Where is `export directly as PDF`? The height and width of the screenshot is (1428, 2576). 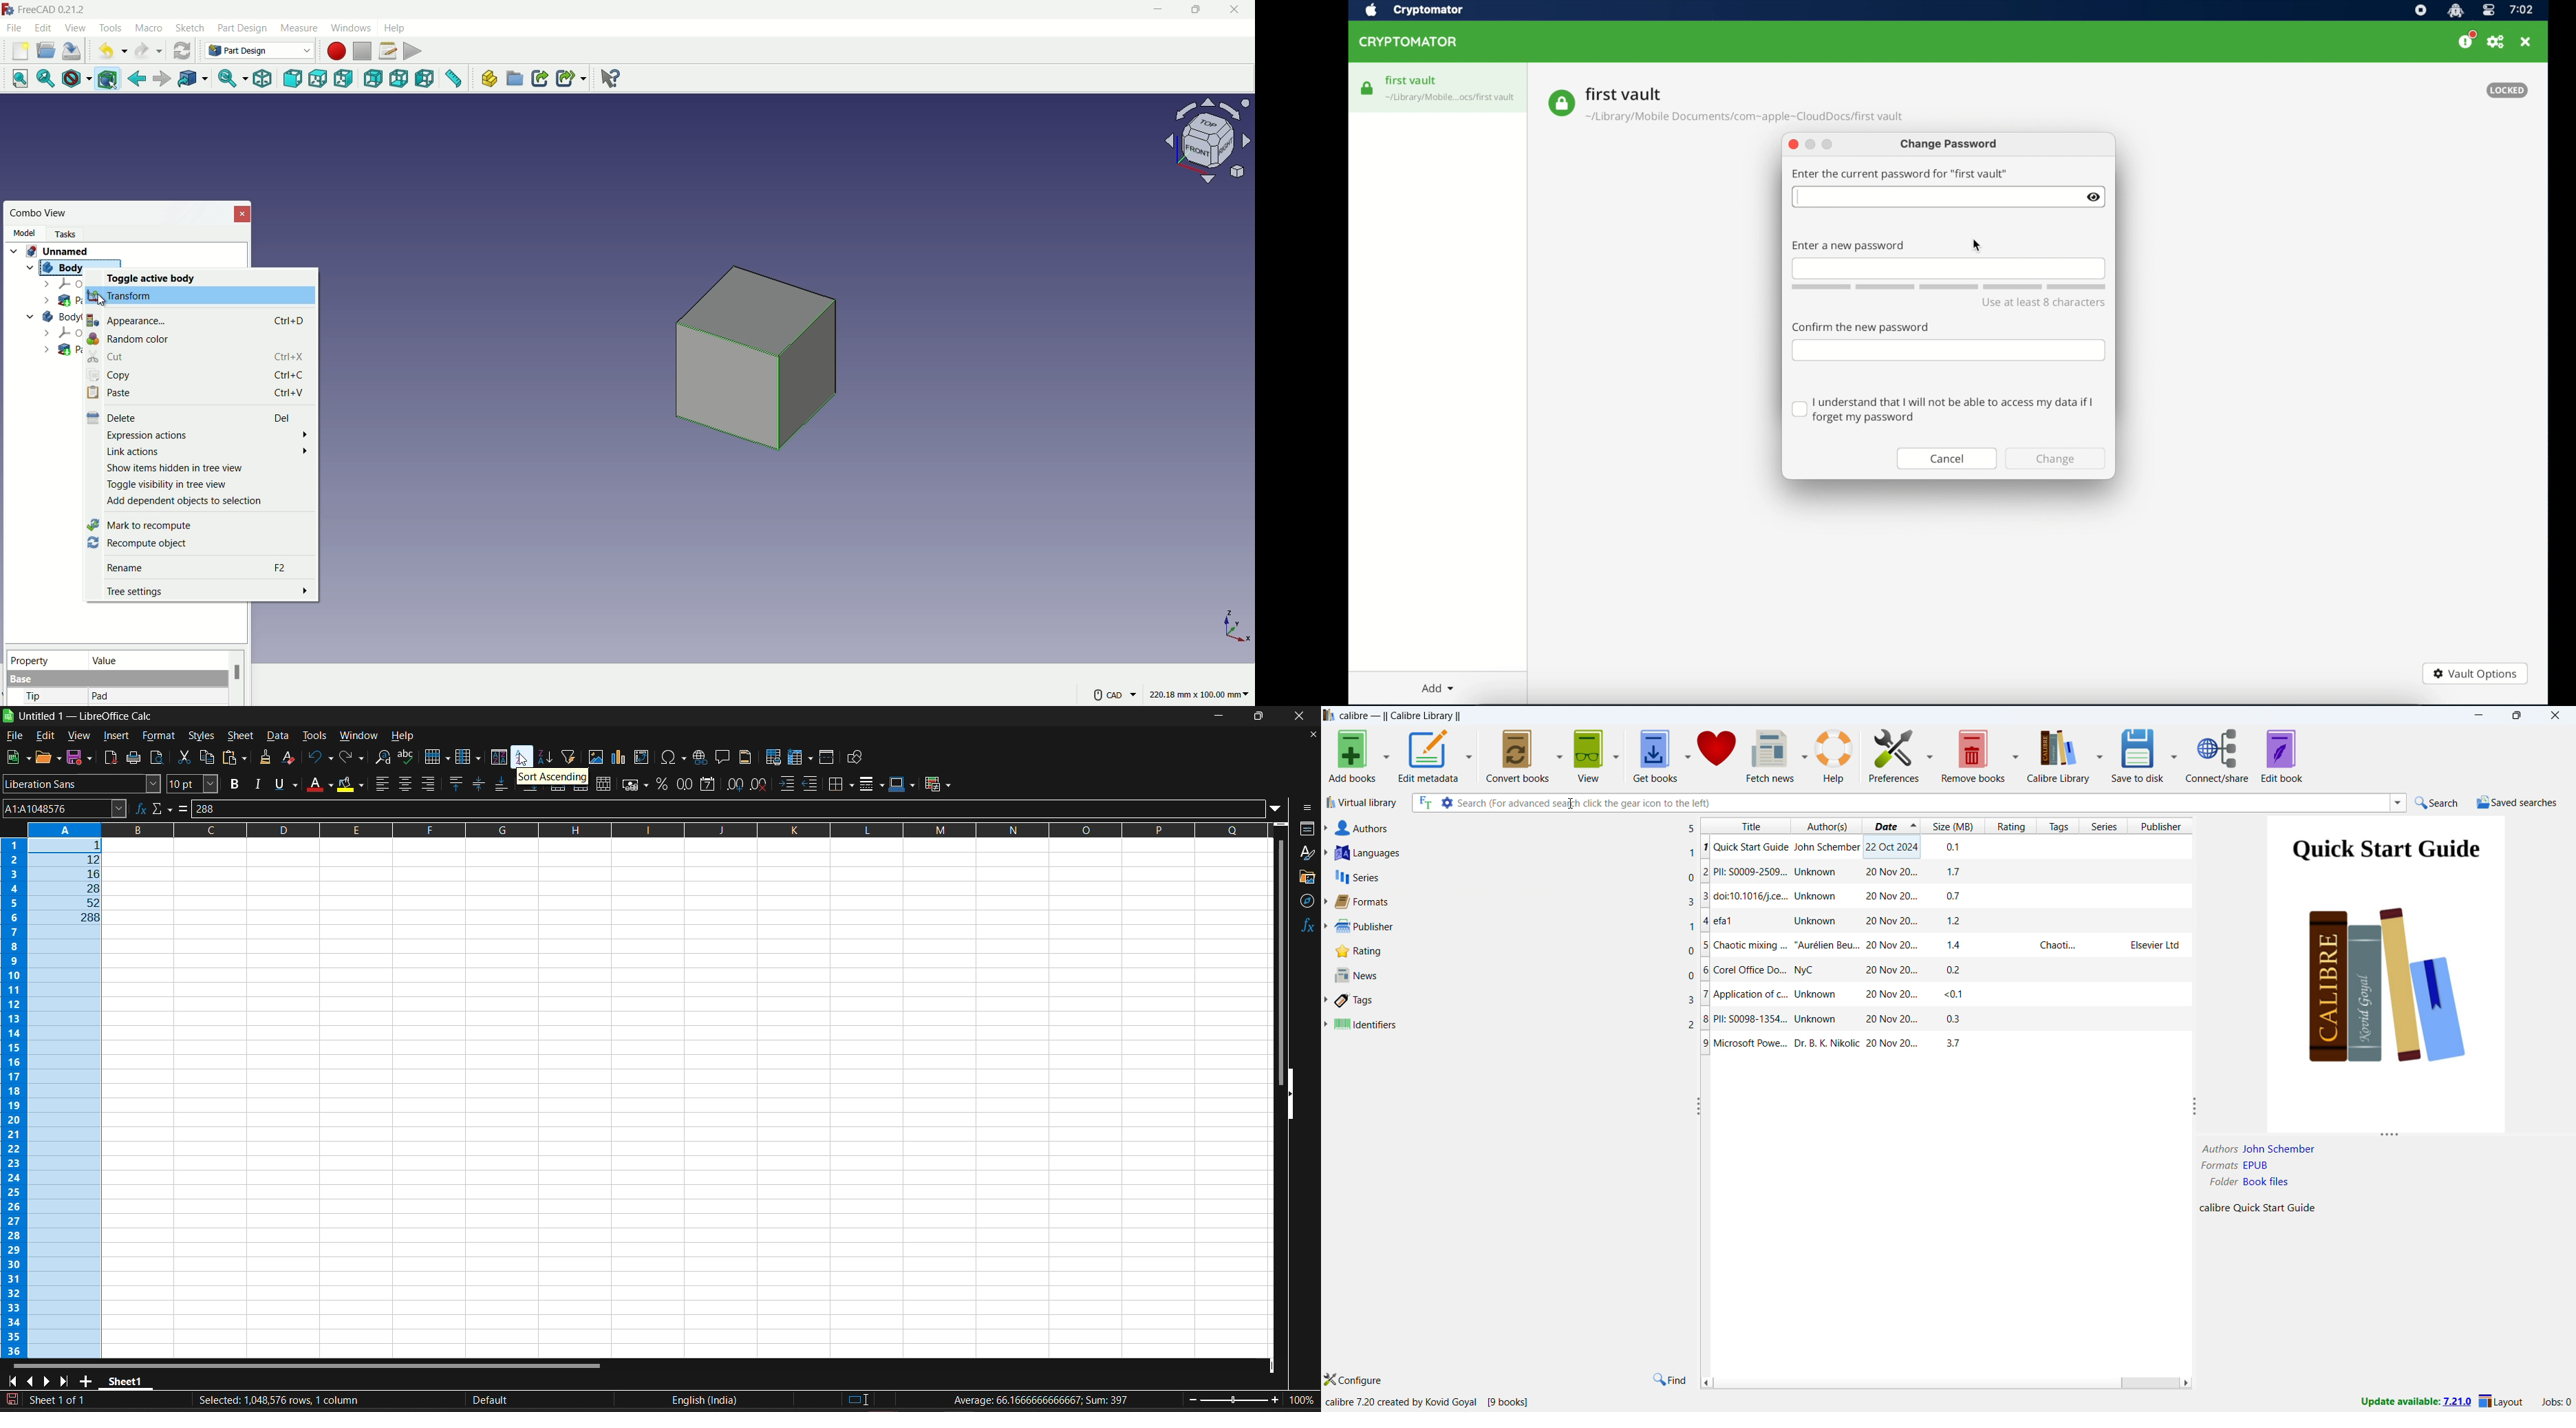 export directly as PDF is located at coordinates (109, 758).